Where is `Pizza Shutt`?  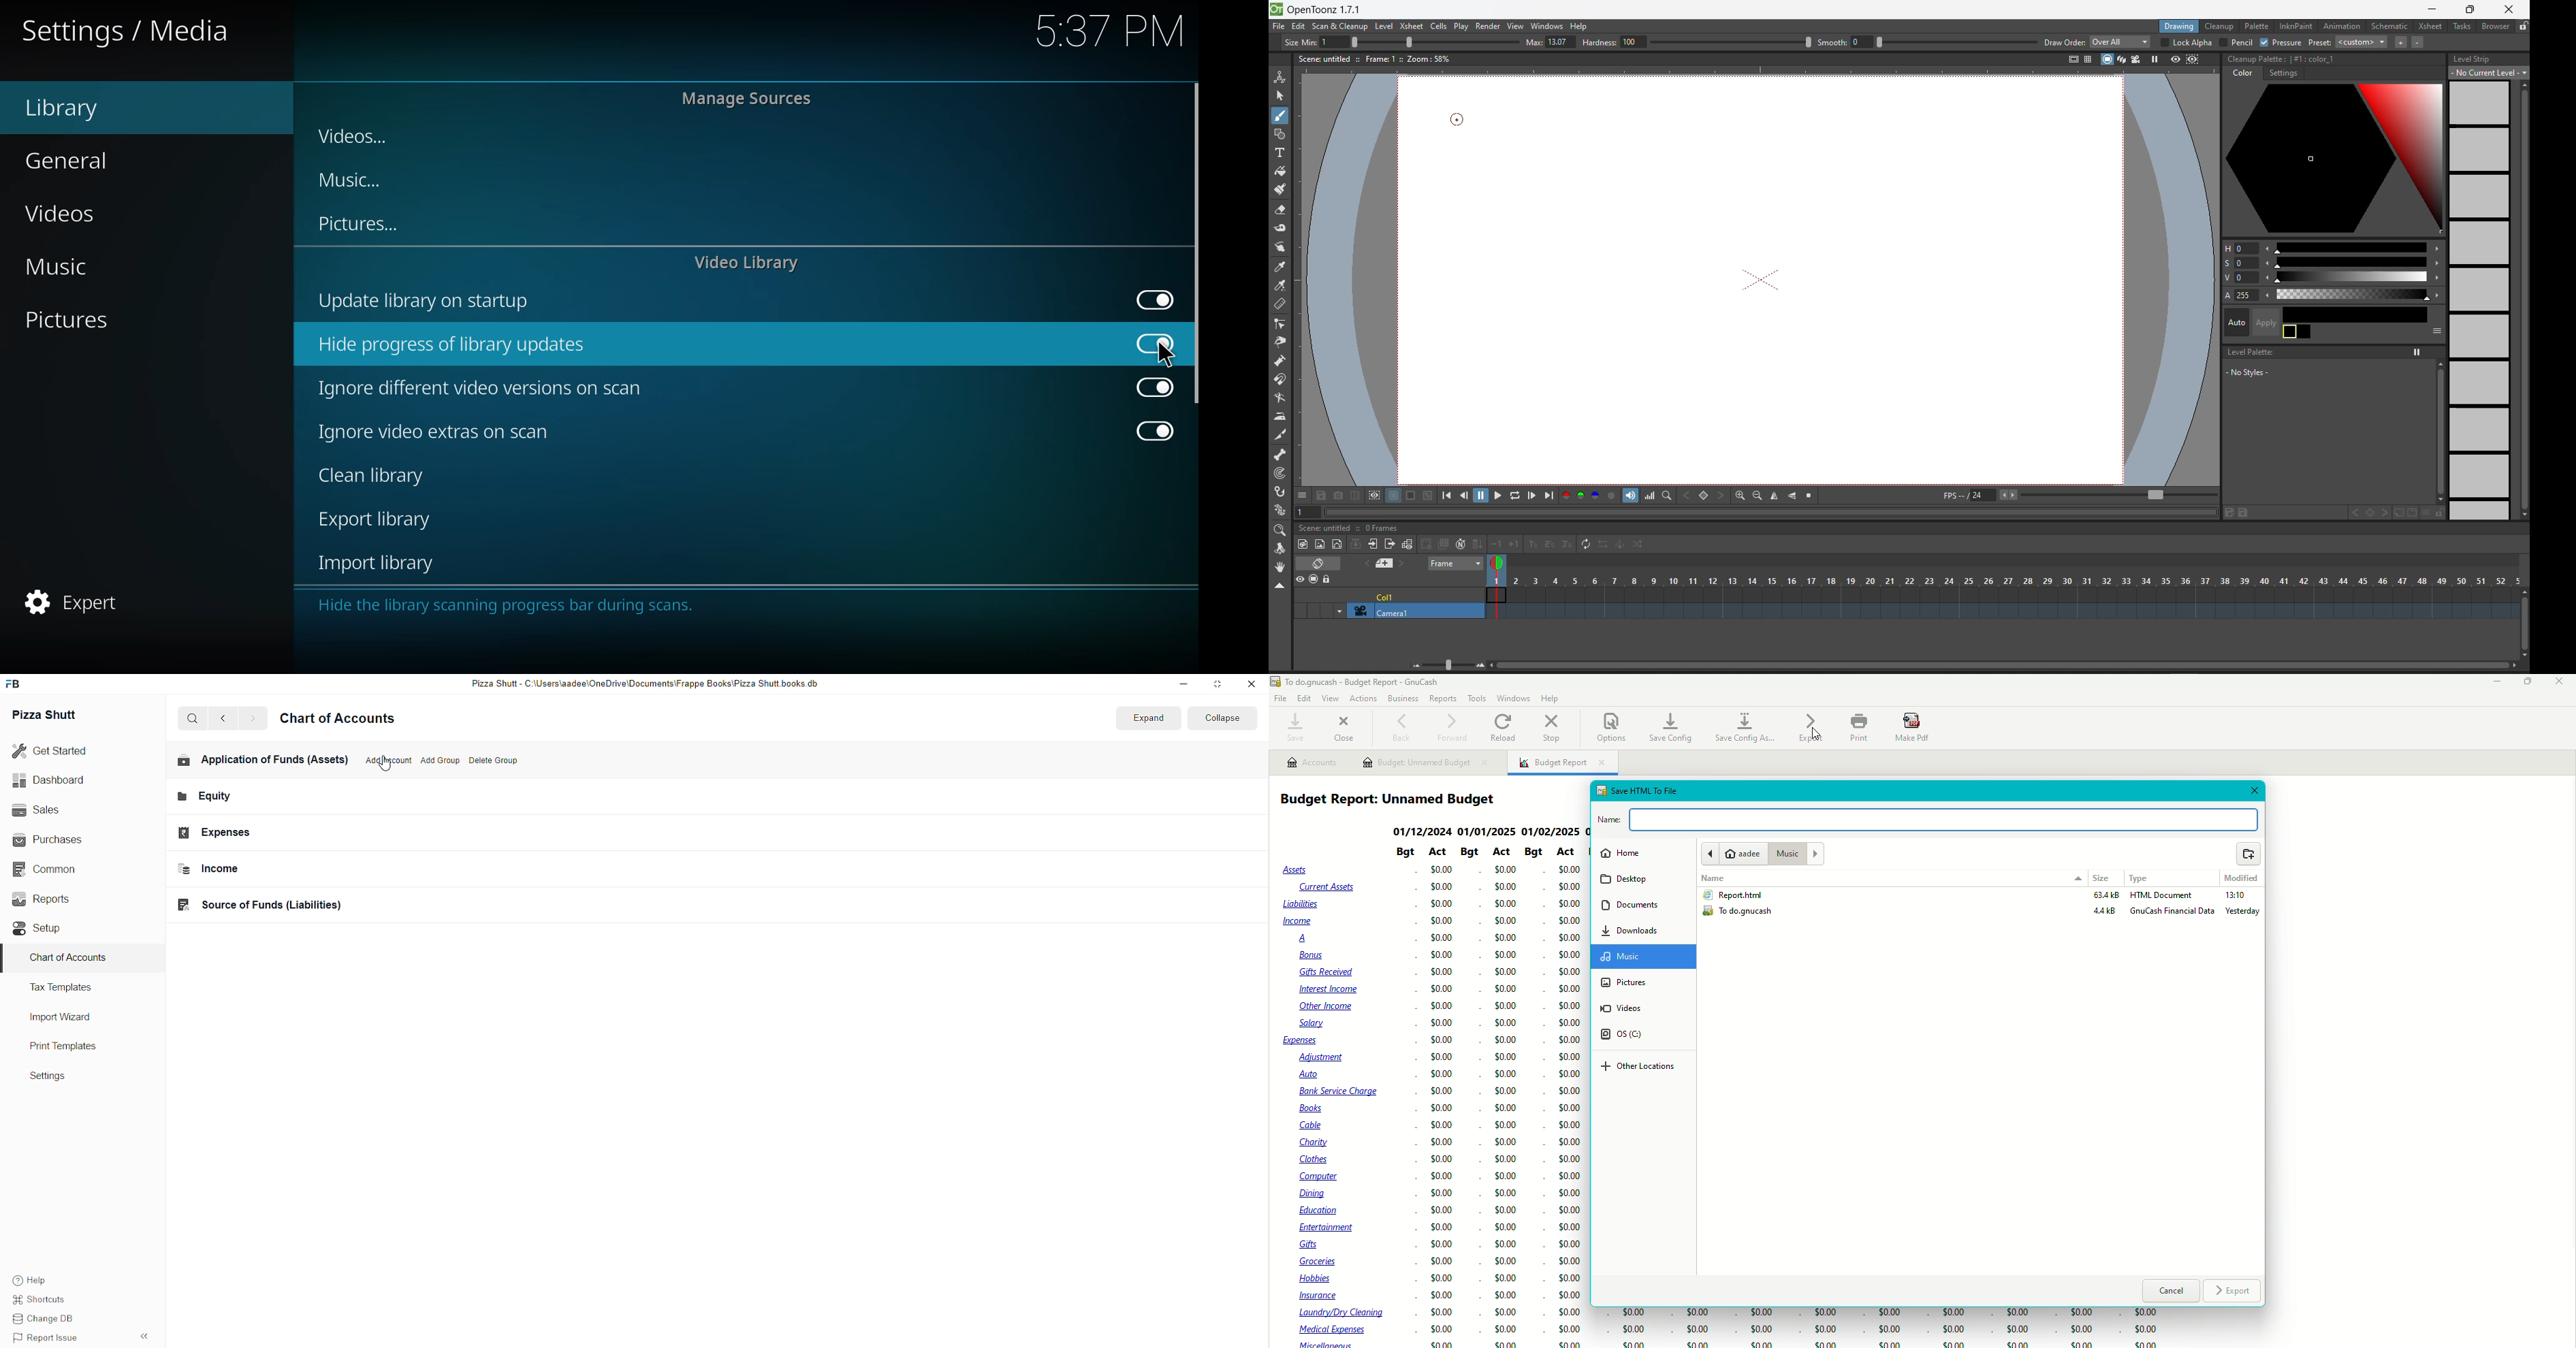 Pizza Shutt is located at coordinates (61, 717).